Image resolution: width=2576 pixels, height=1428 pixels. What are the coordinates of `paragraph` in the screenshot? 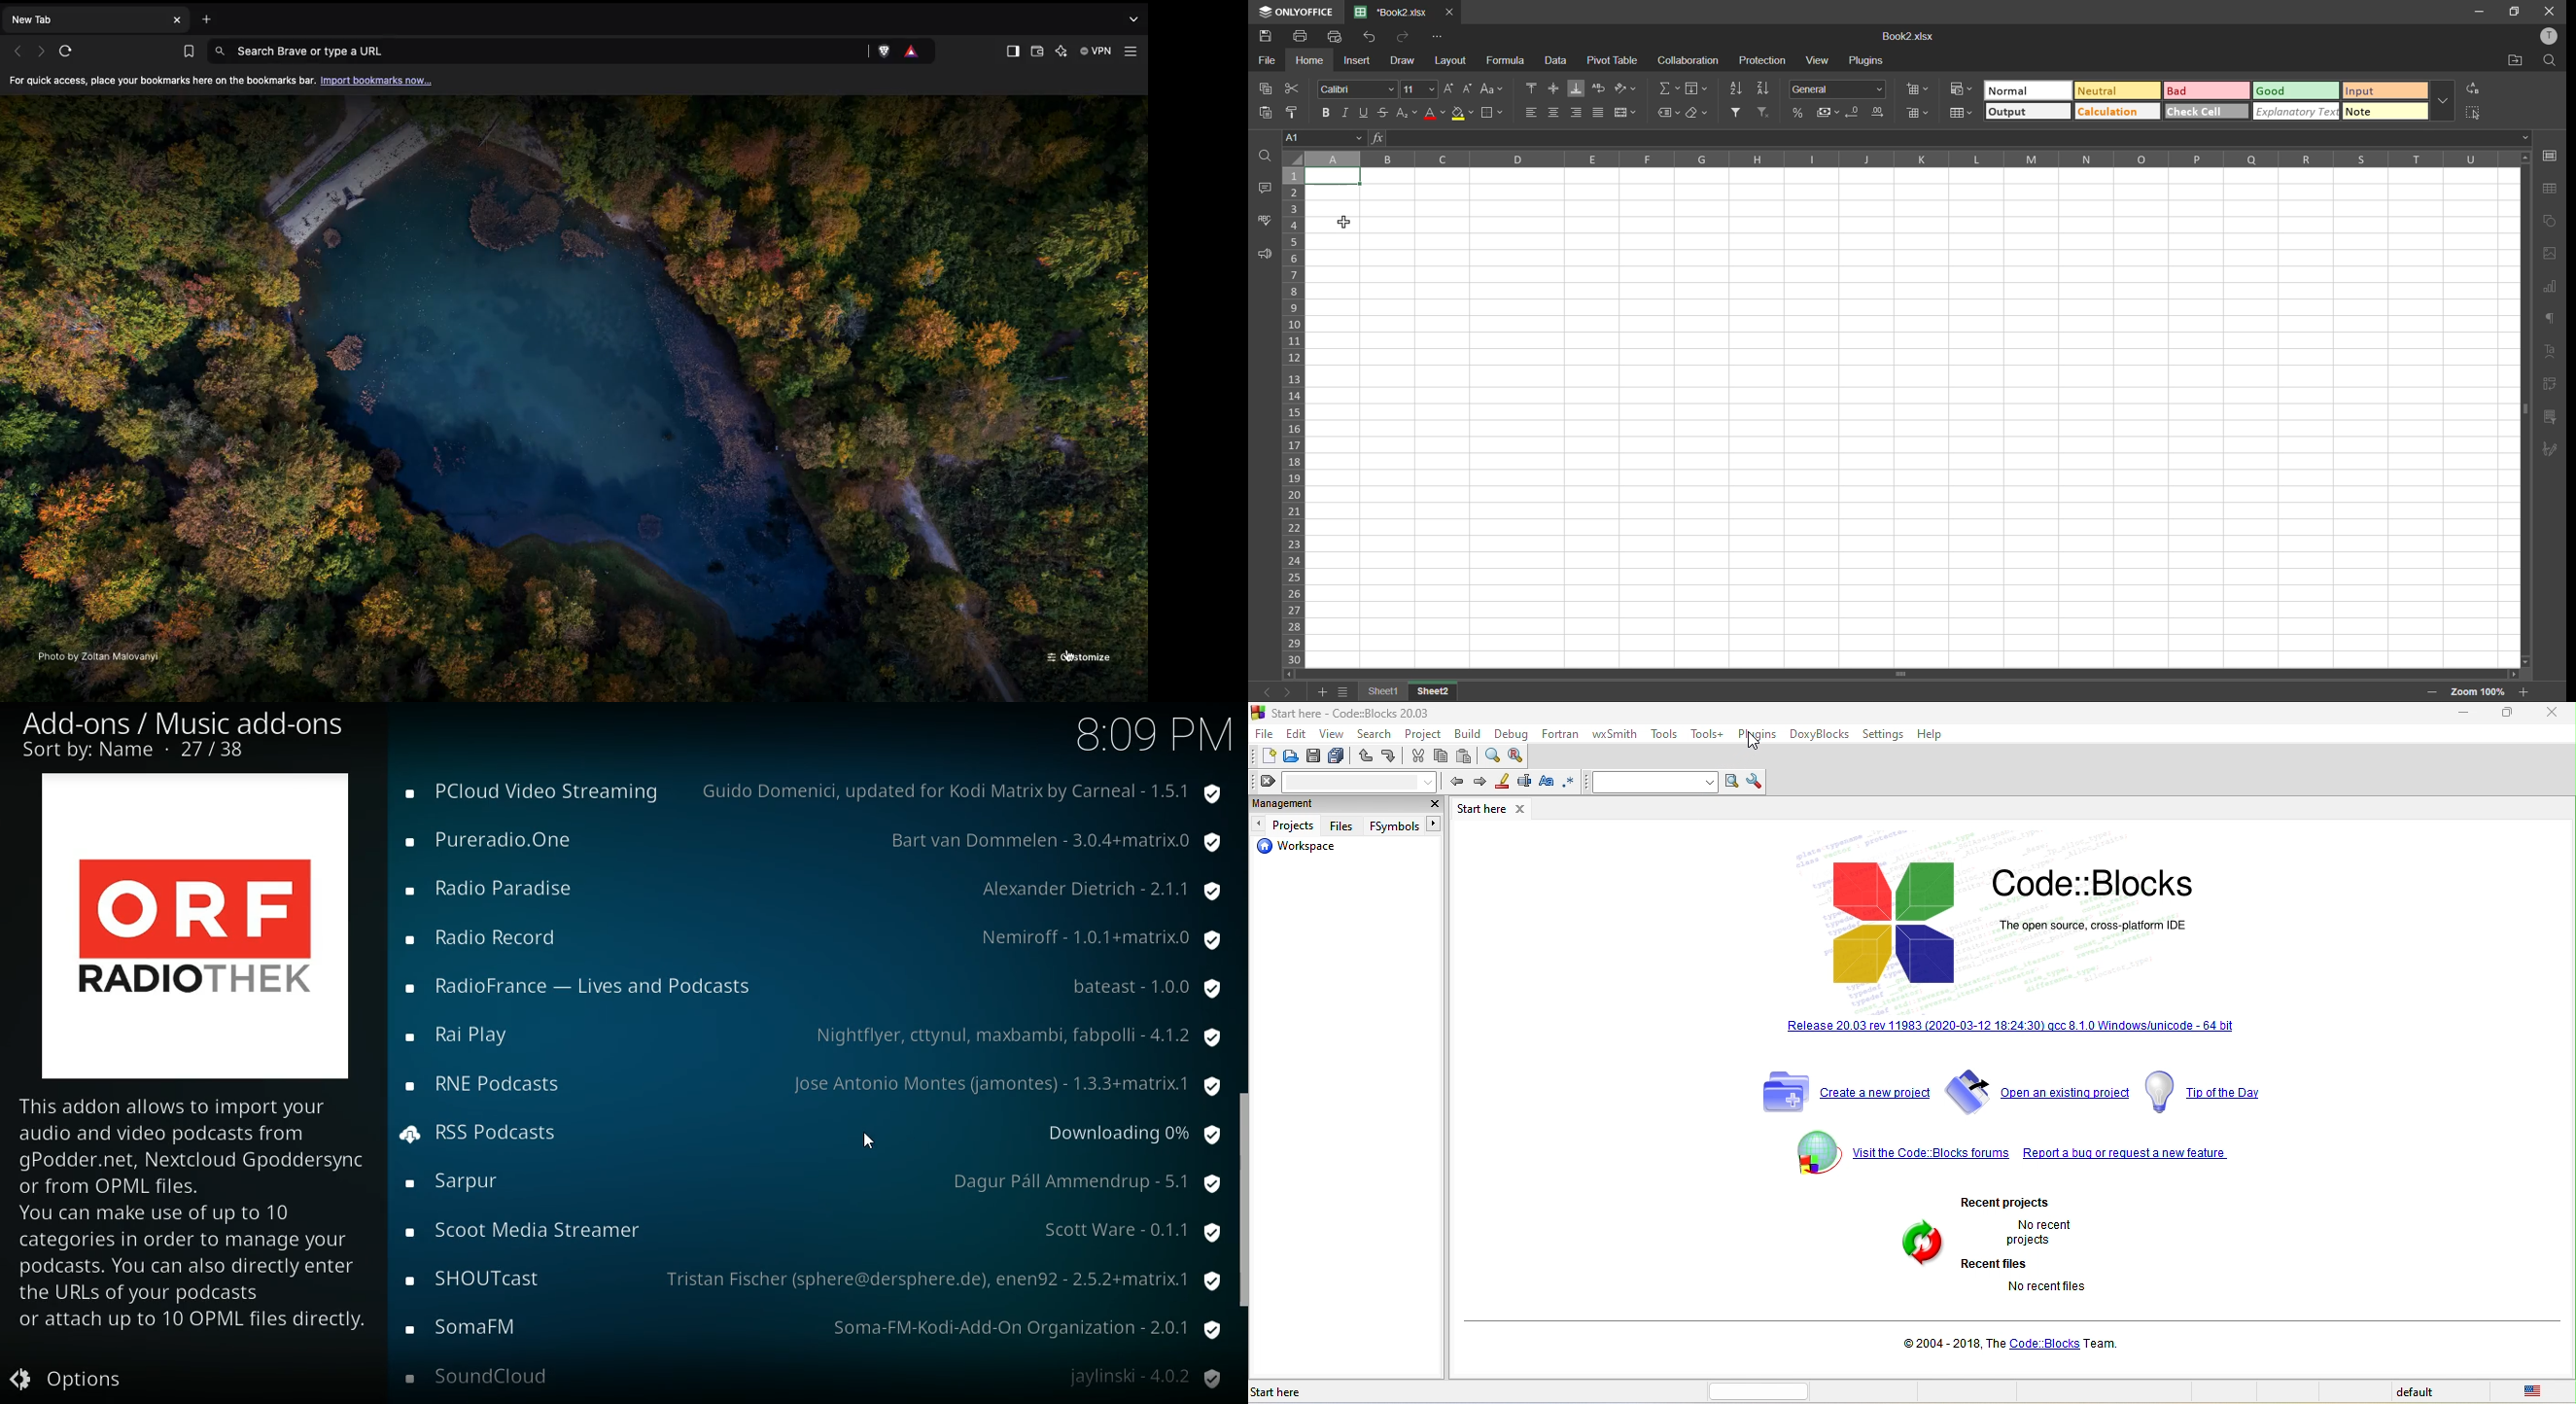 It's located at (2549, 317).